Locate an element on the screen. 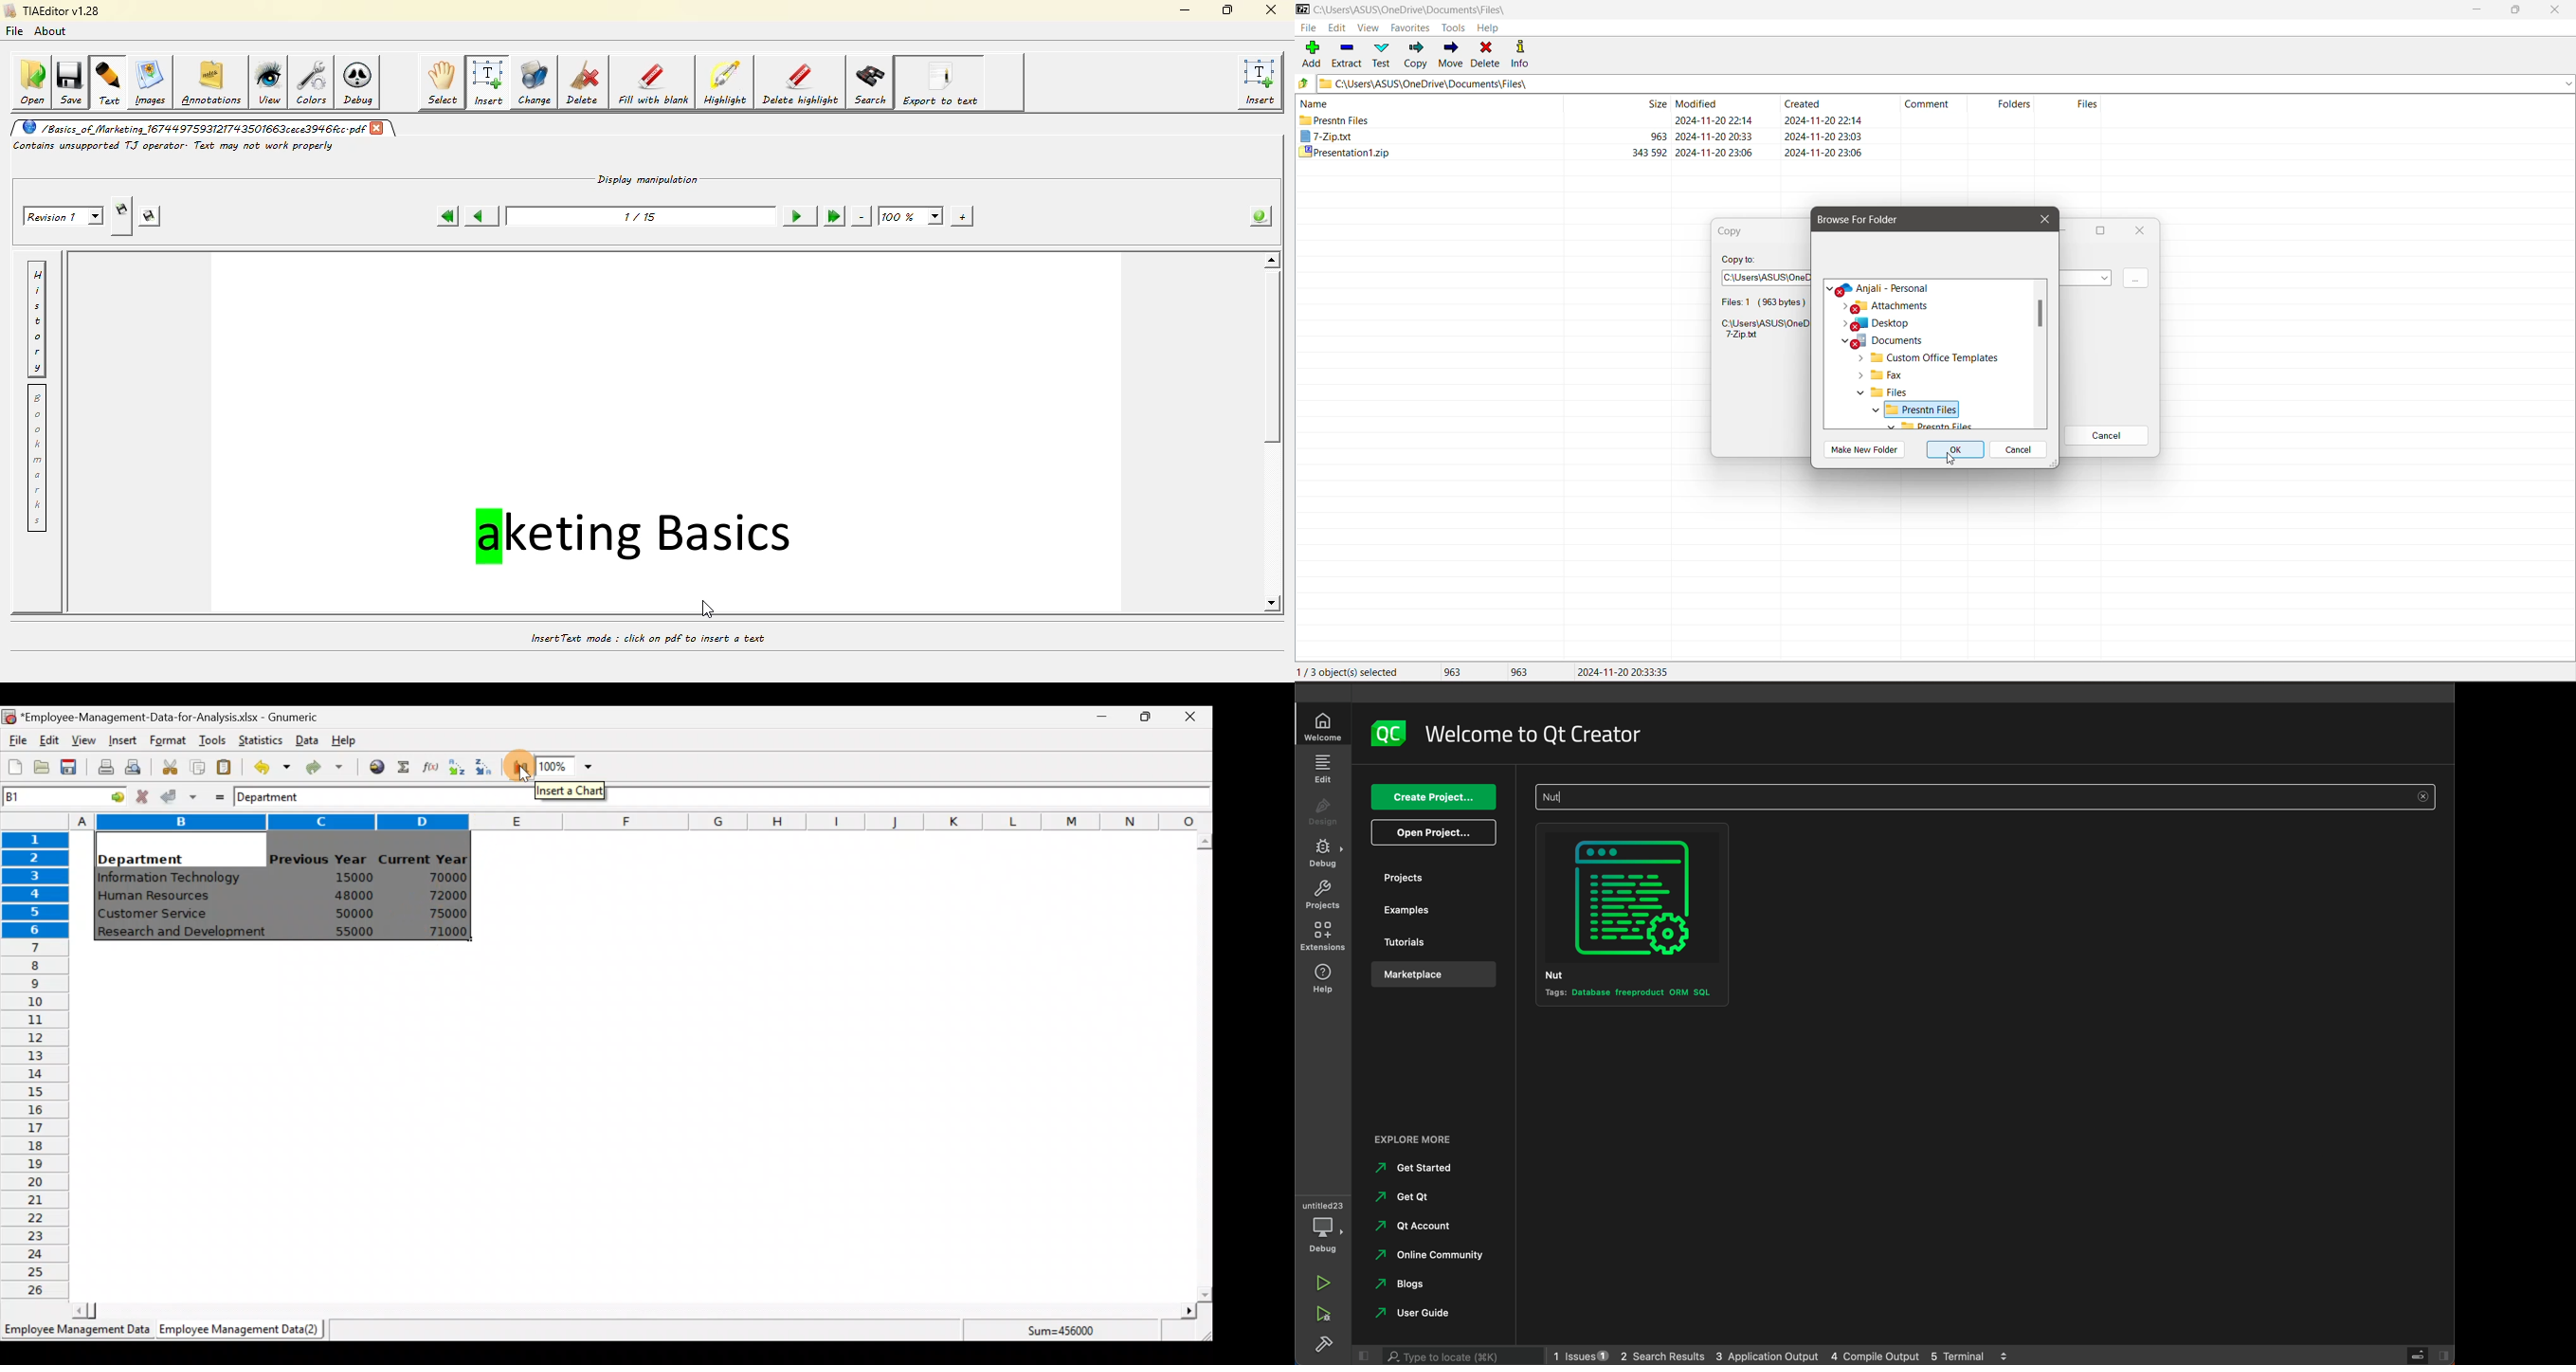 Image resolution: width=2576 pixels, height=1372 pixels. Paste the clipboard is located at coordinates (224, 767).